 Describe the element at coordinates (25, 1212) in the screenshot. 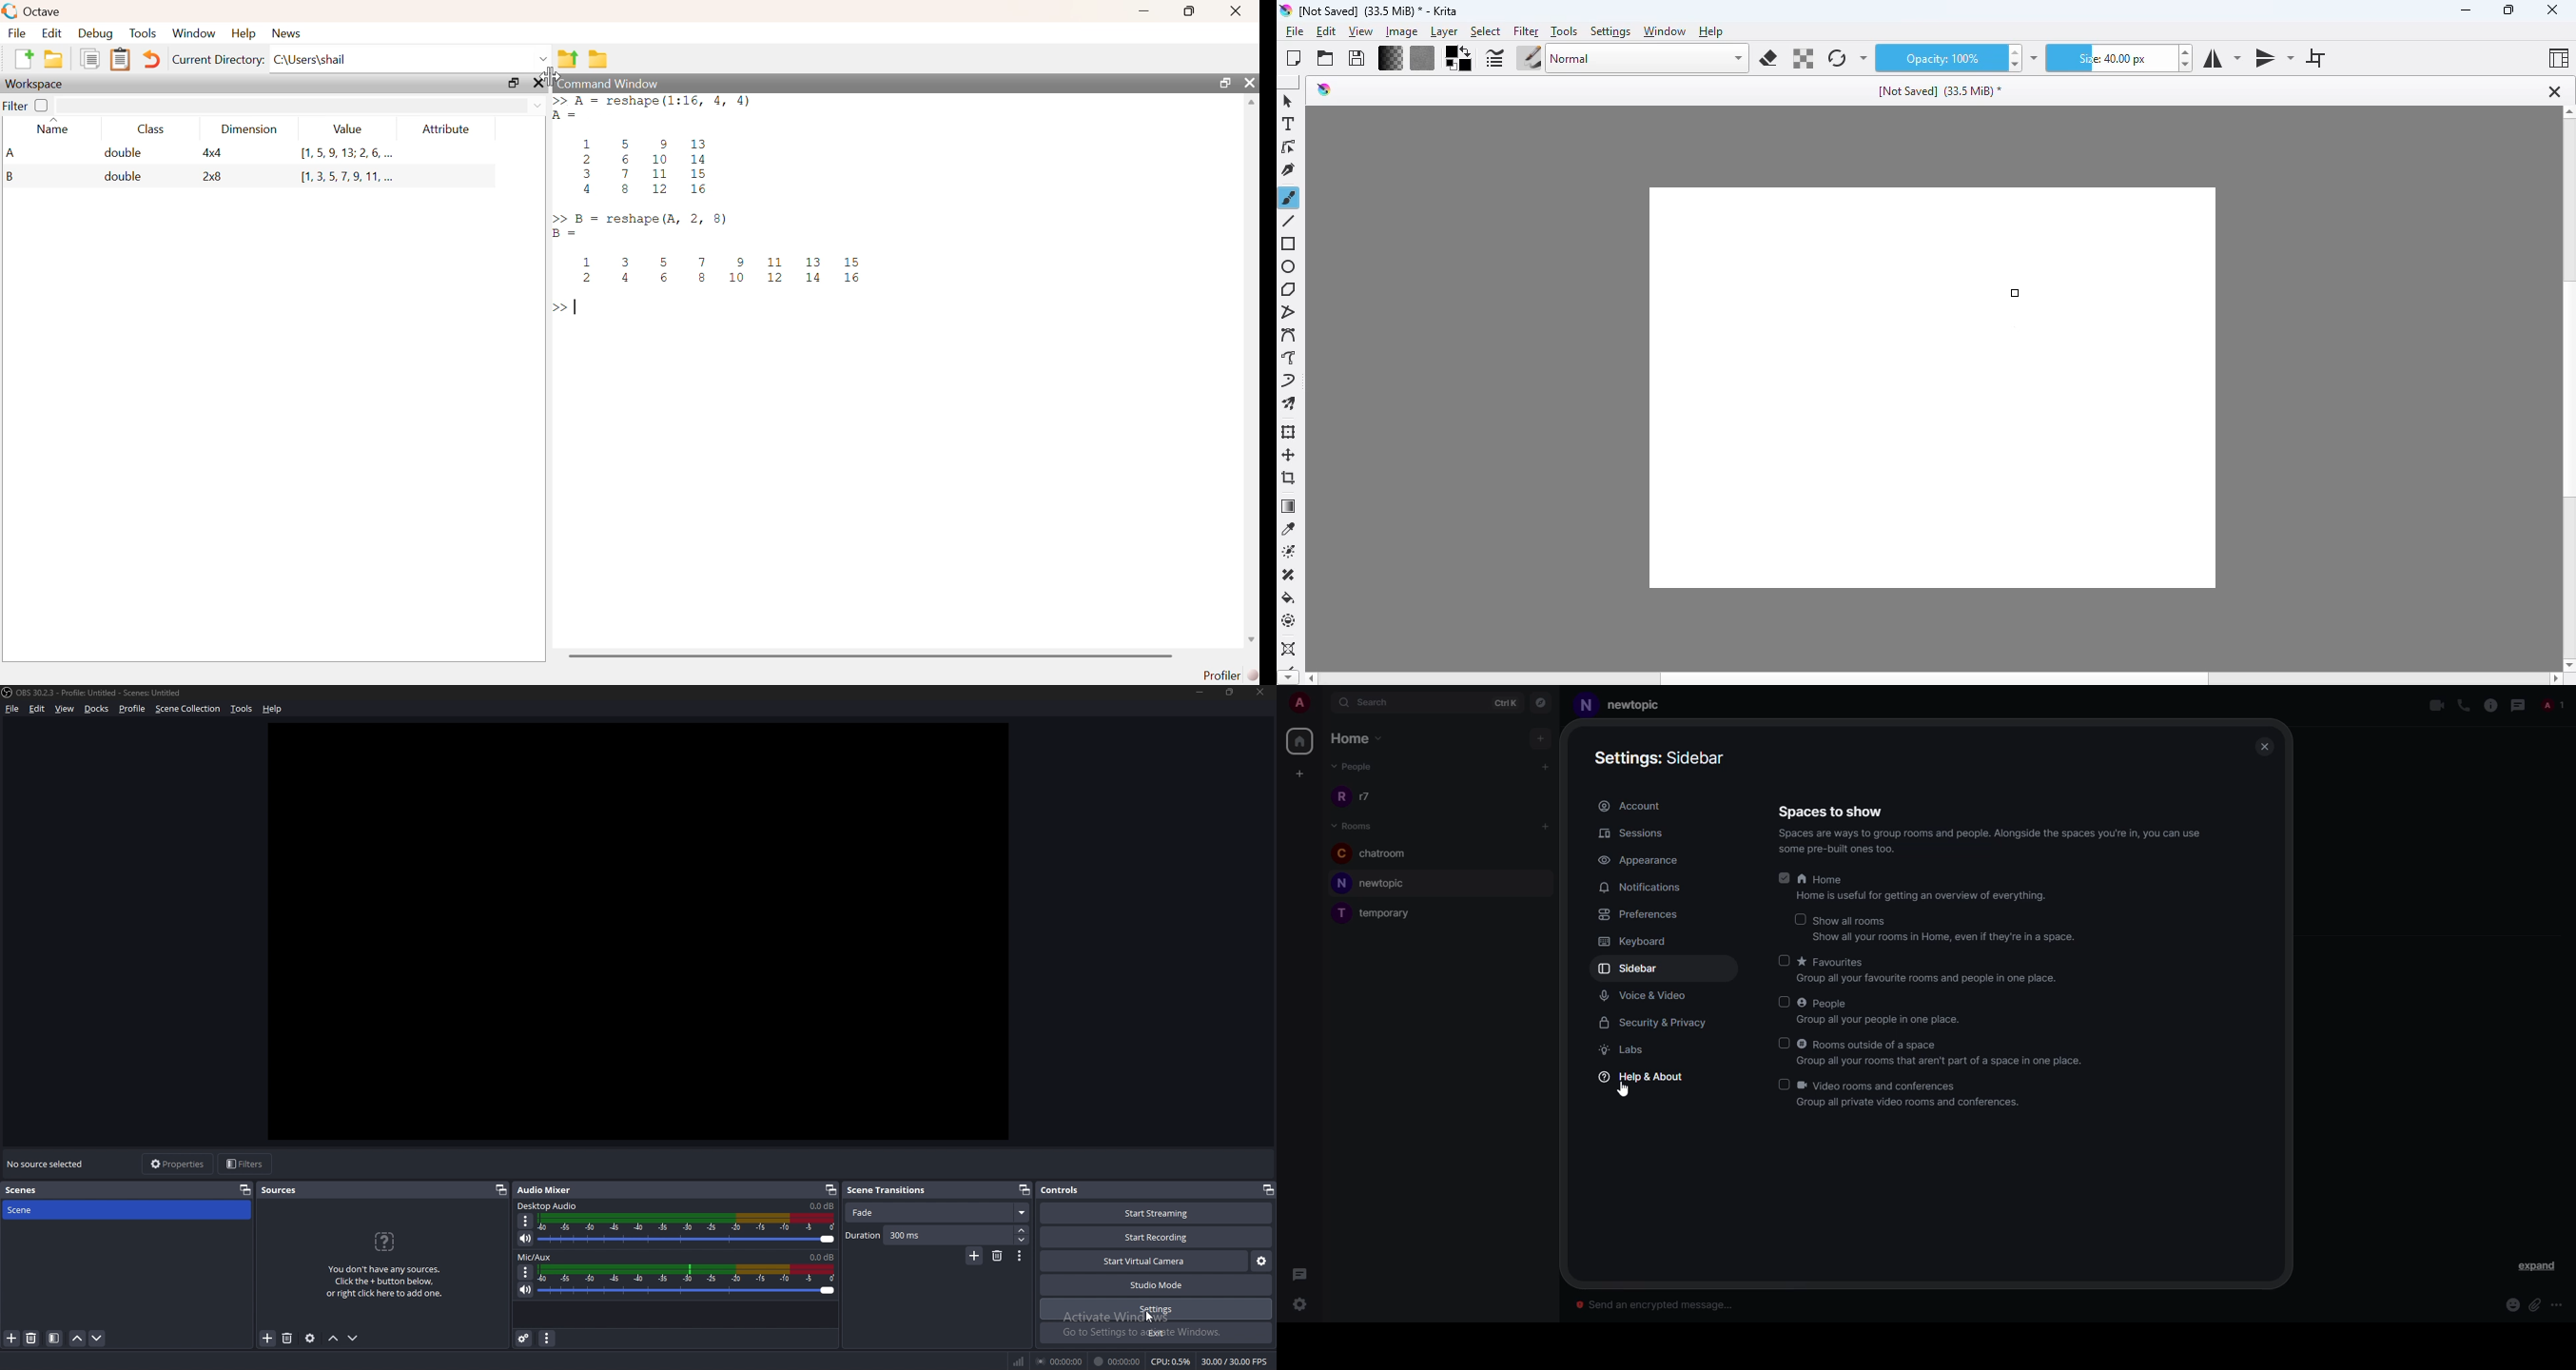

I see `scene` at that location.